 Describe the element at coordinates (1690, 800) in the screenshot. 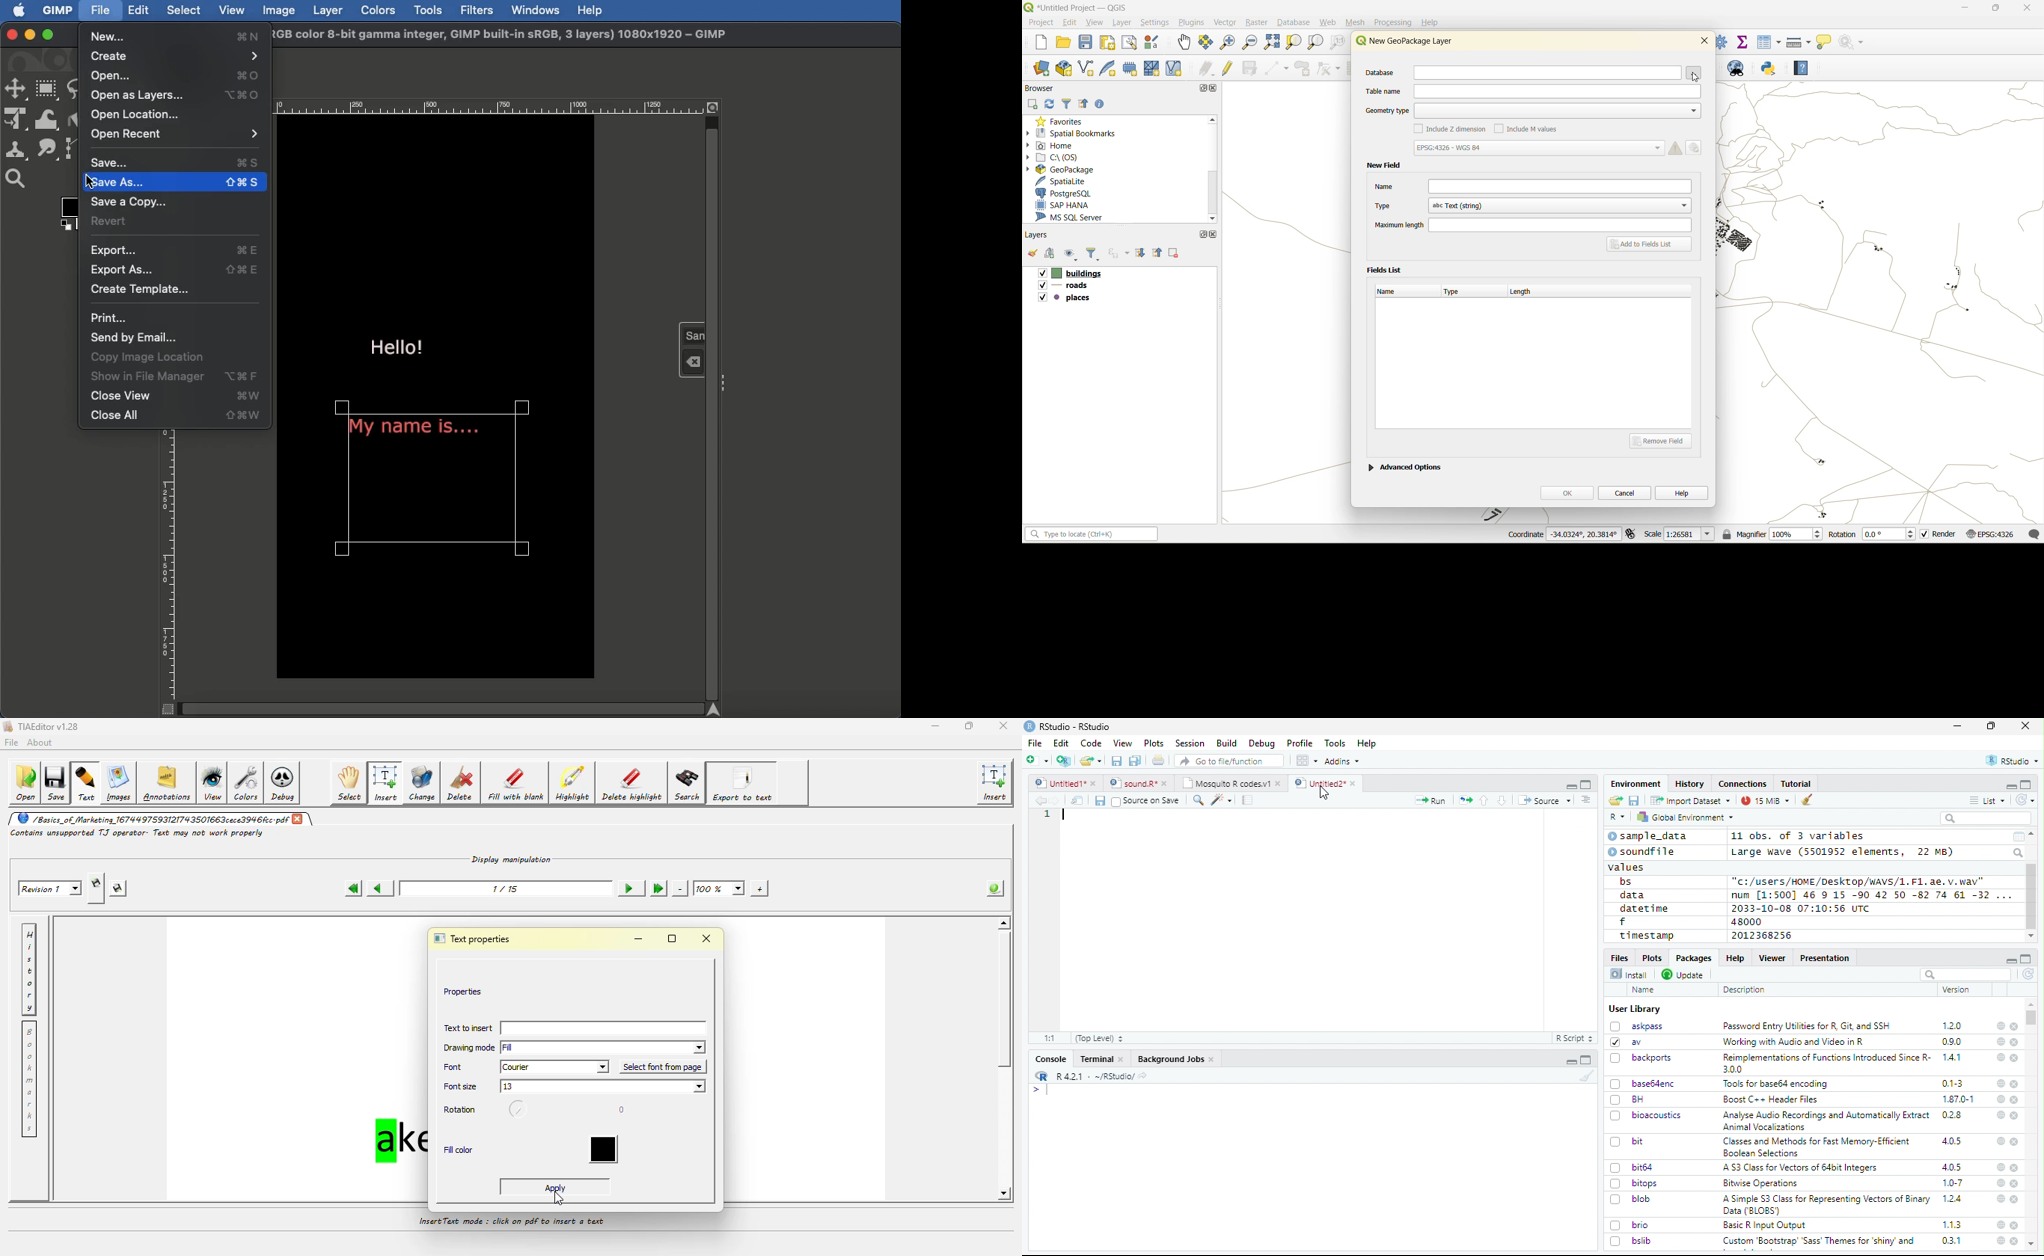

I see `Import Dataset` at that location.